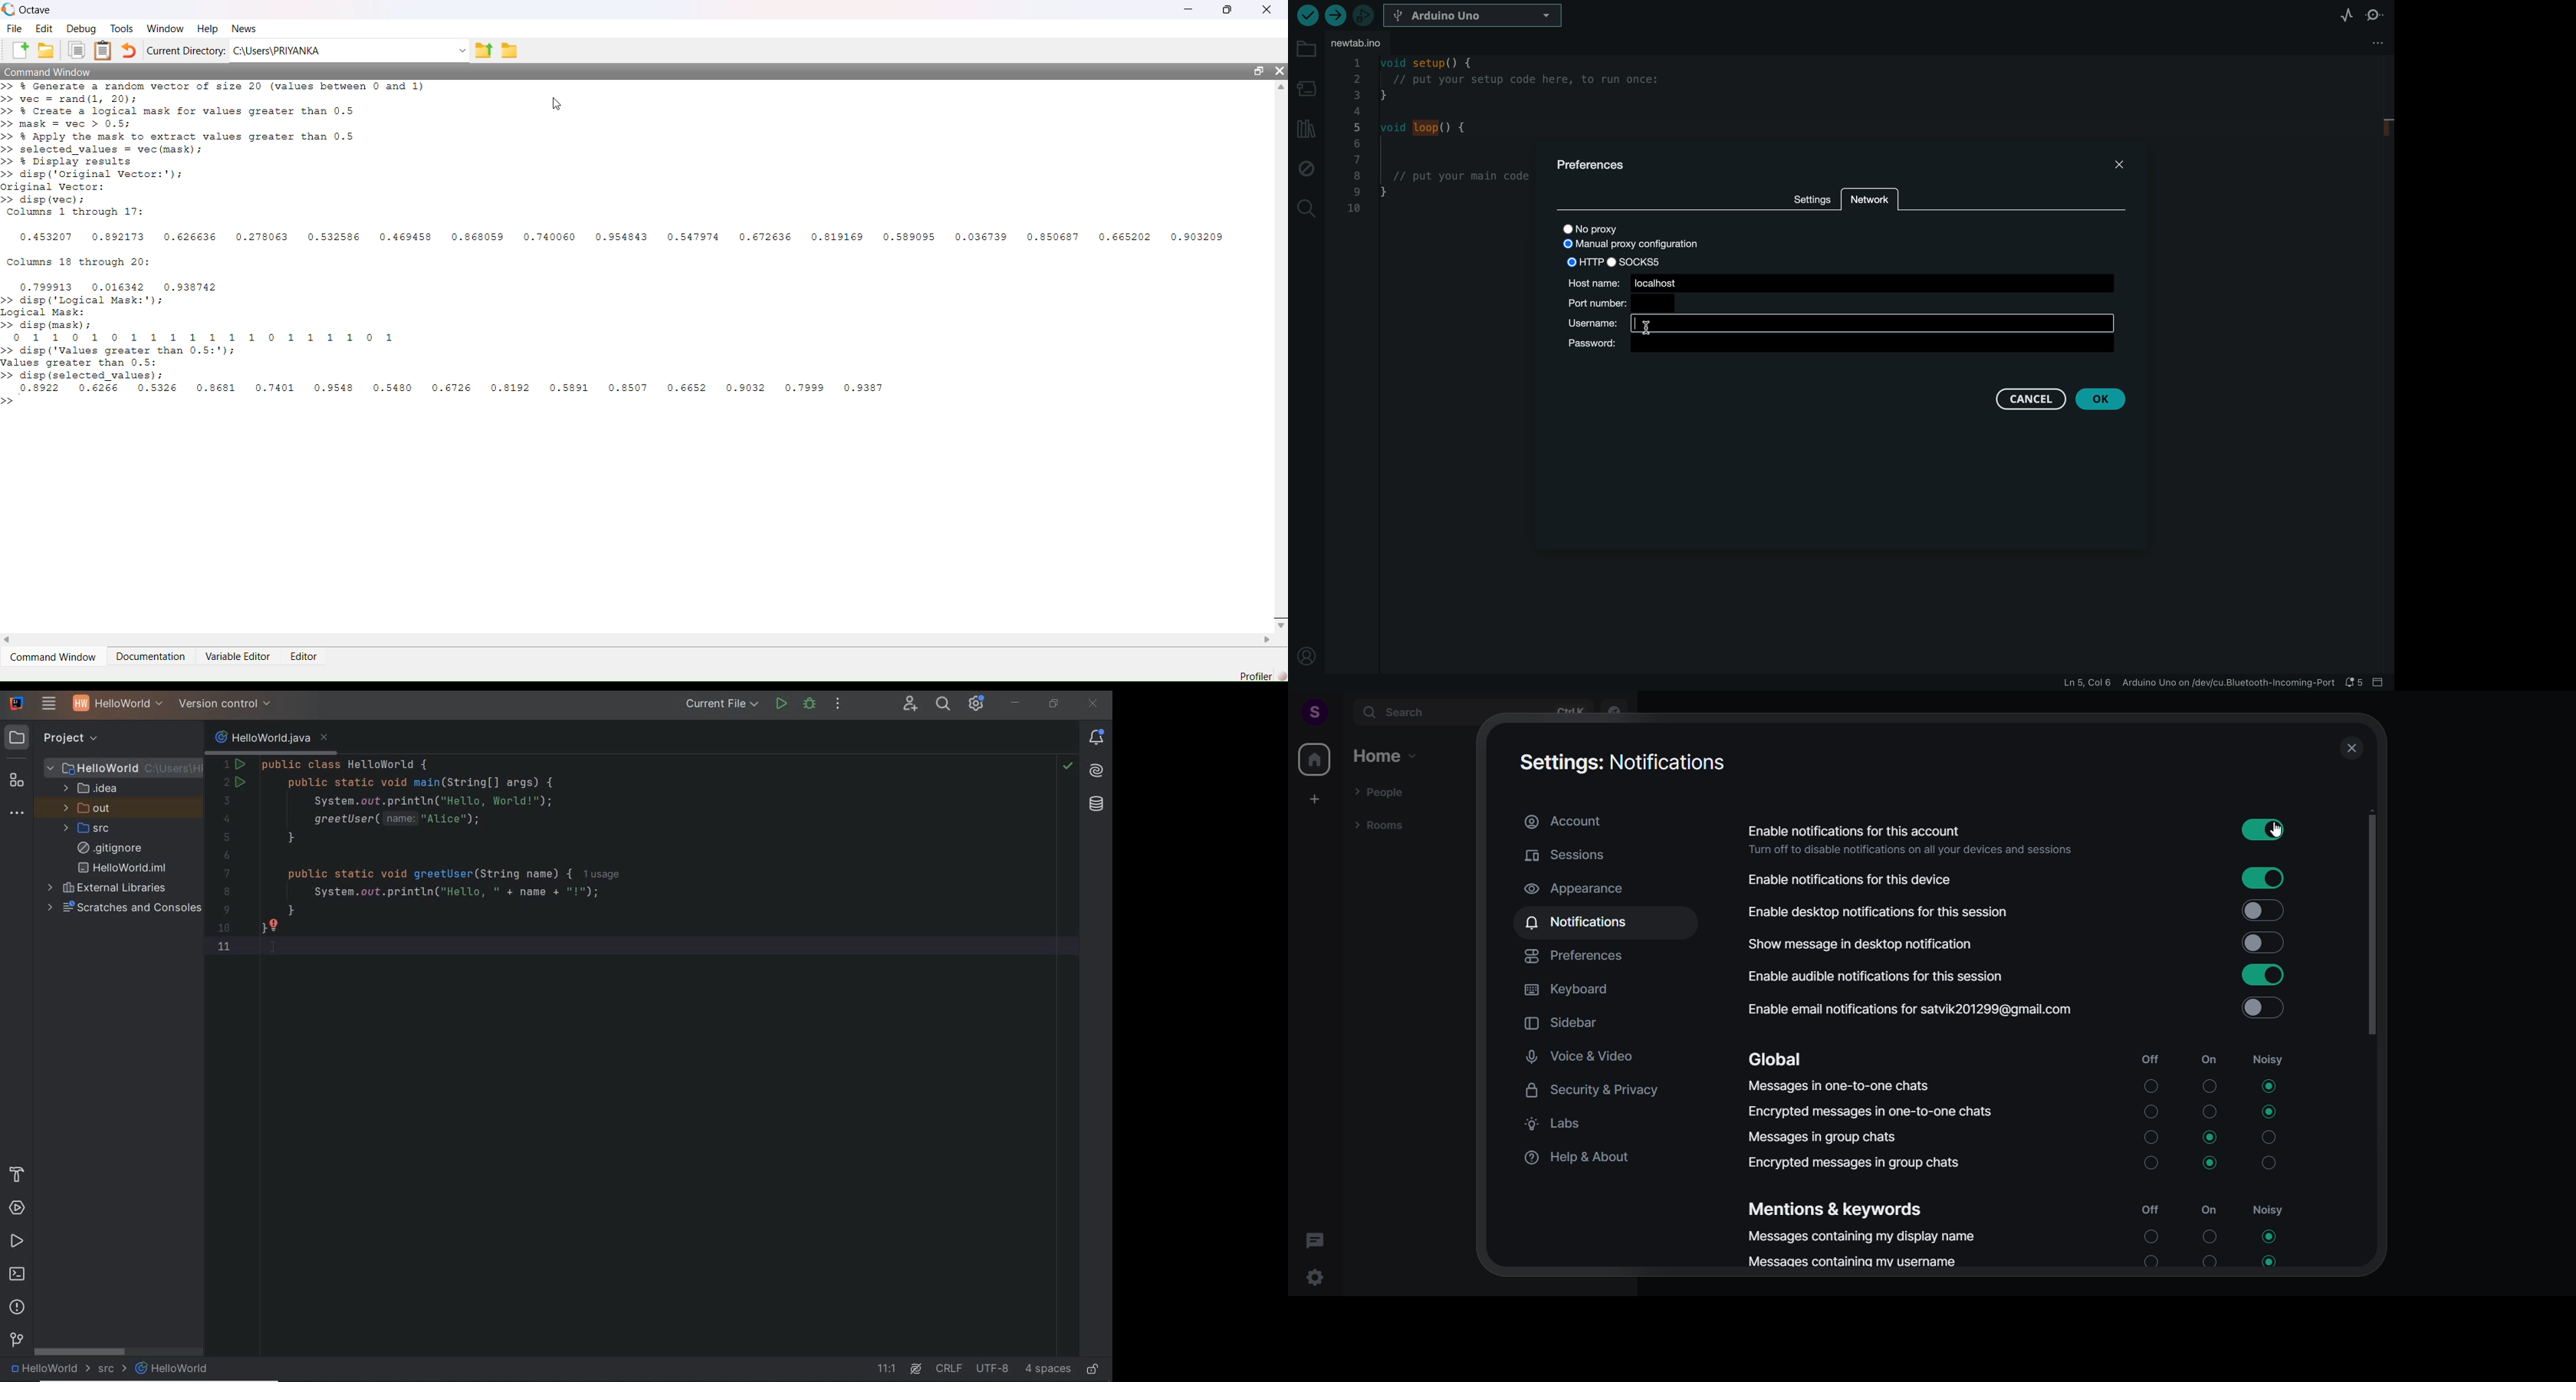  I want to click on close slide bar, so click(2382, 683).